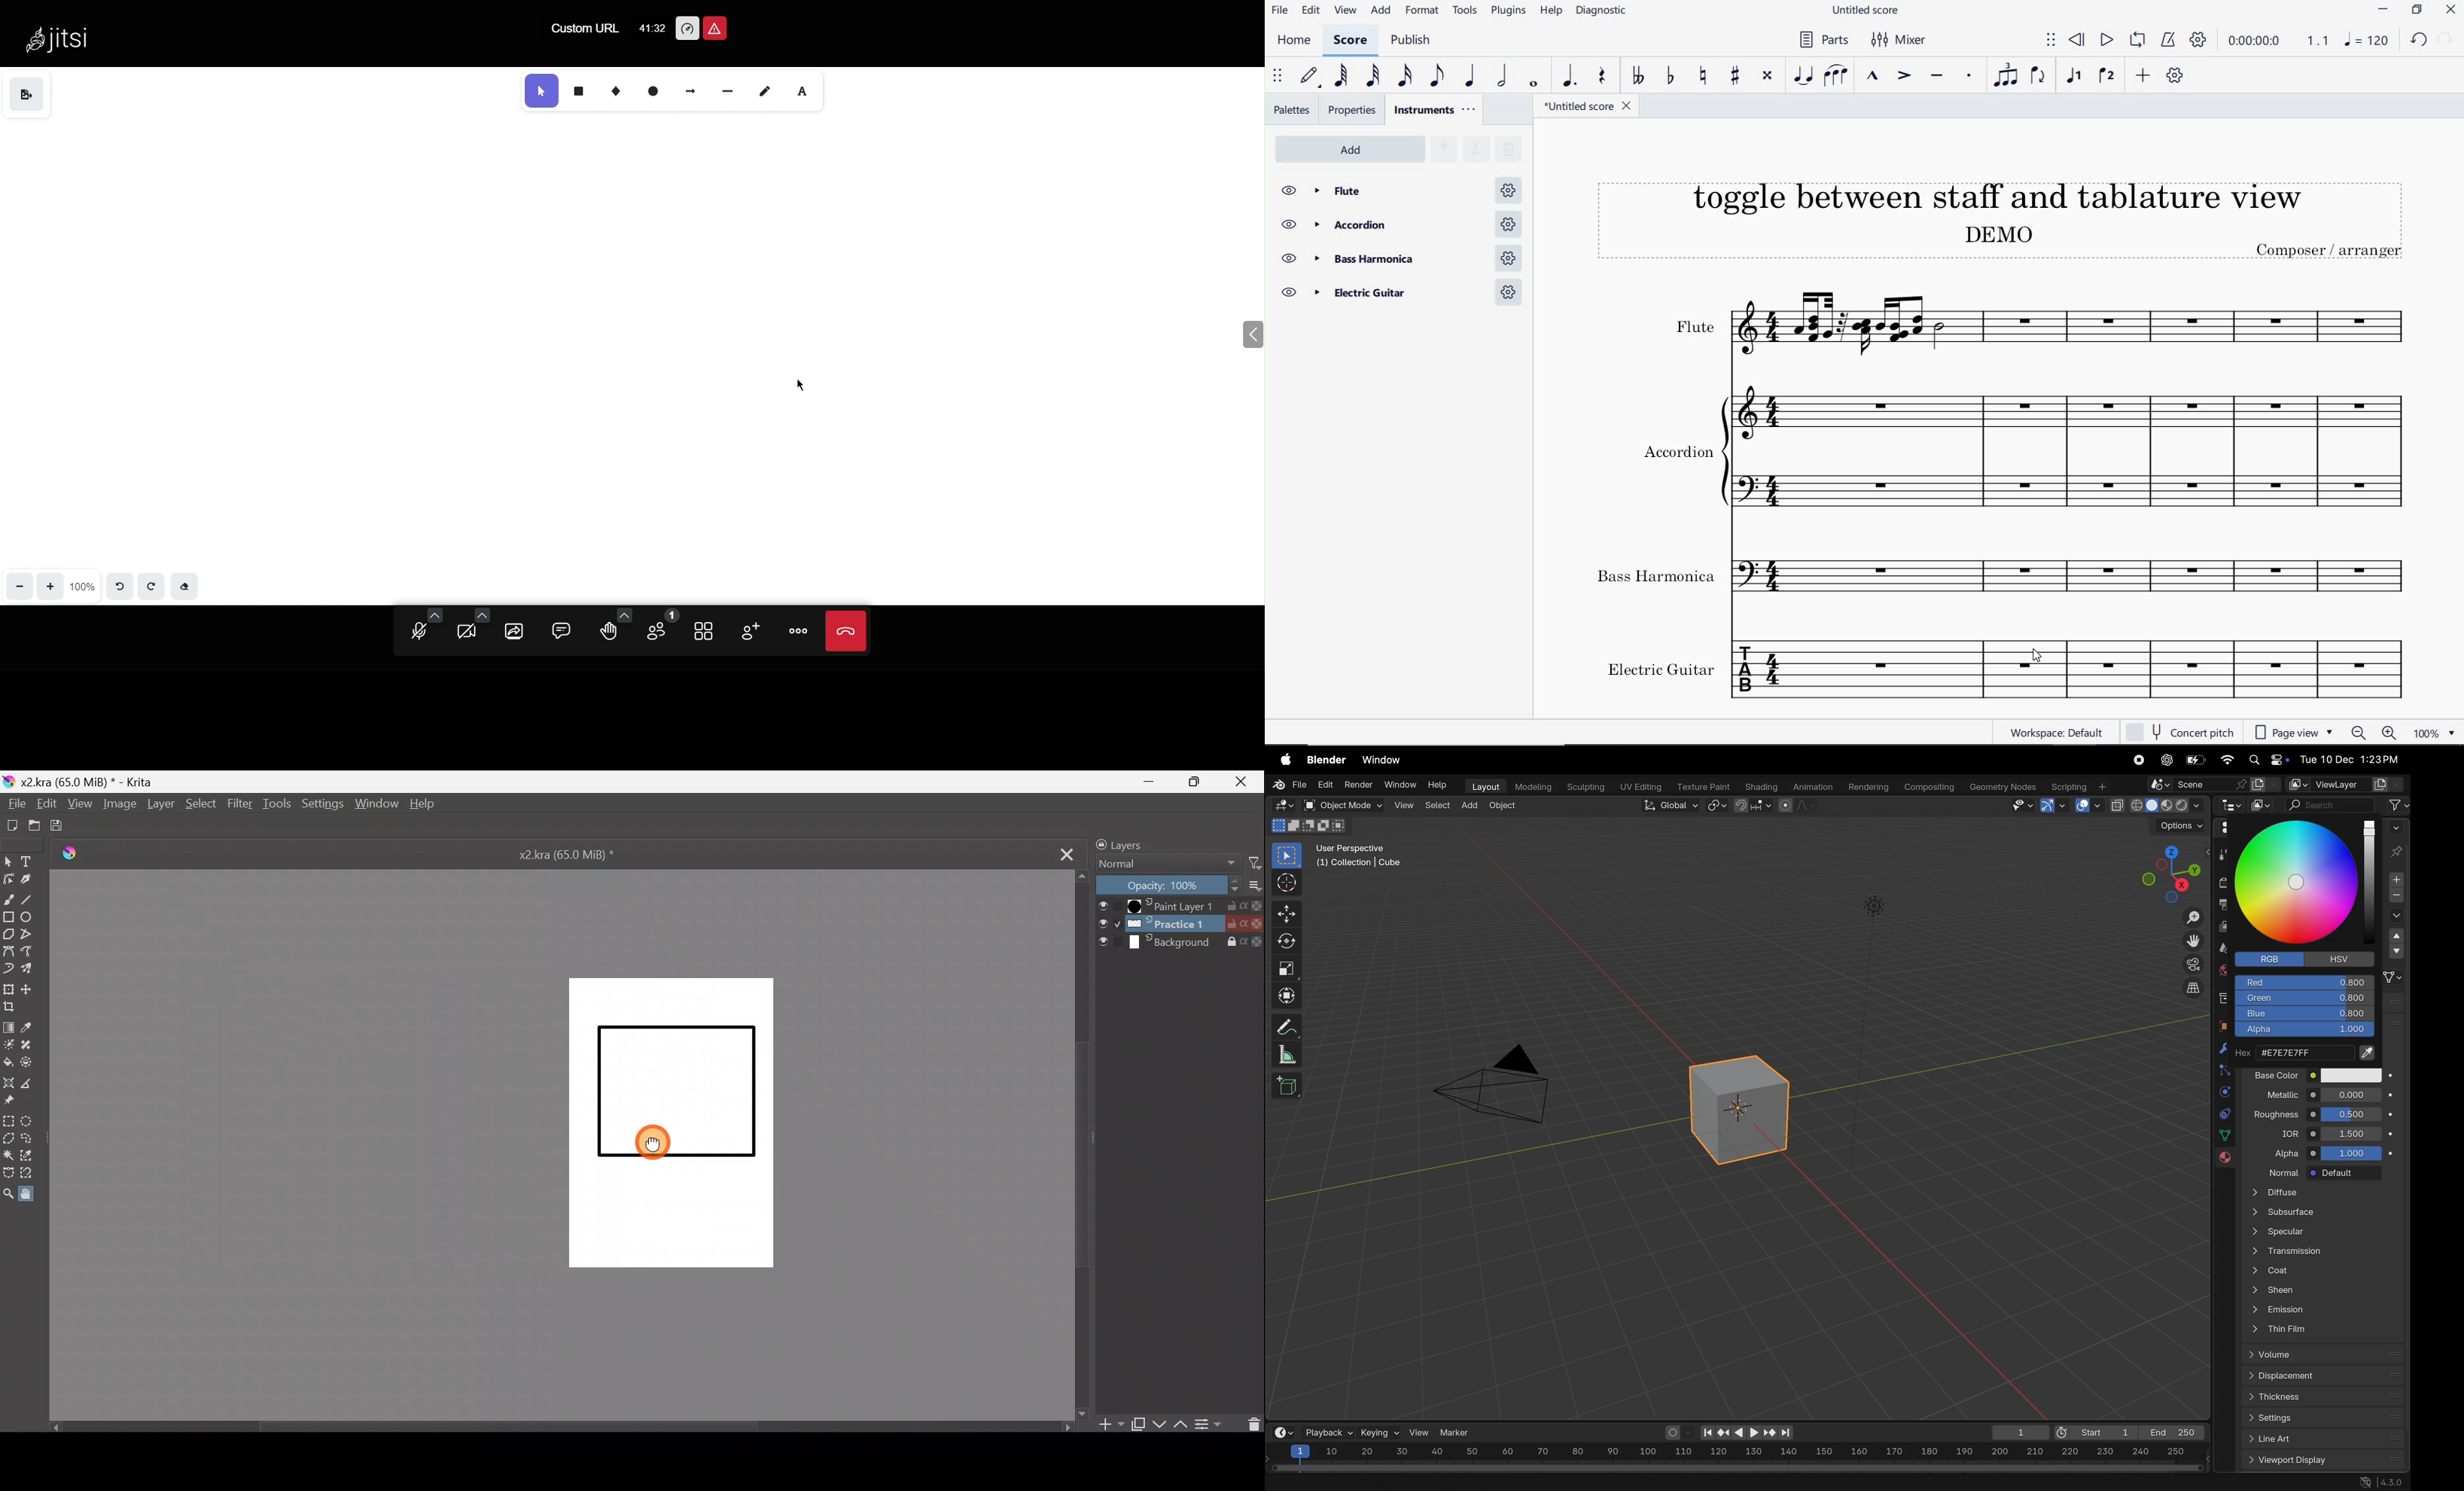 The height and width of the screenshot is (1512, 2464). What do you see at coordinates (1284, 994) in the screenshot?
I see `transform` at bounding box center [1284, 994].